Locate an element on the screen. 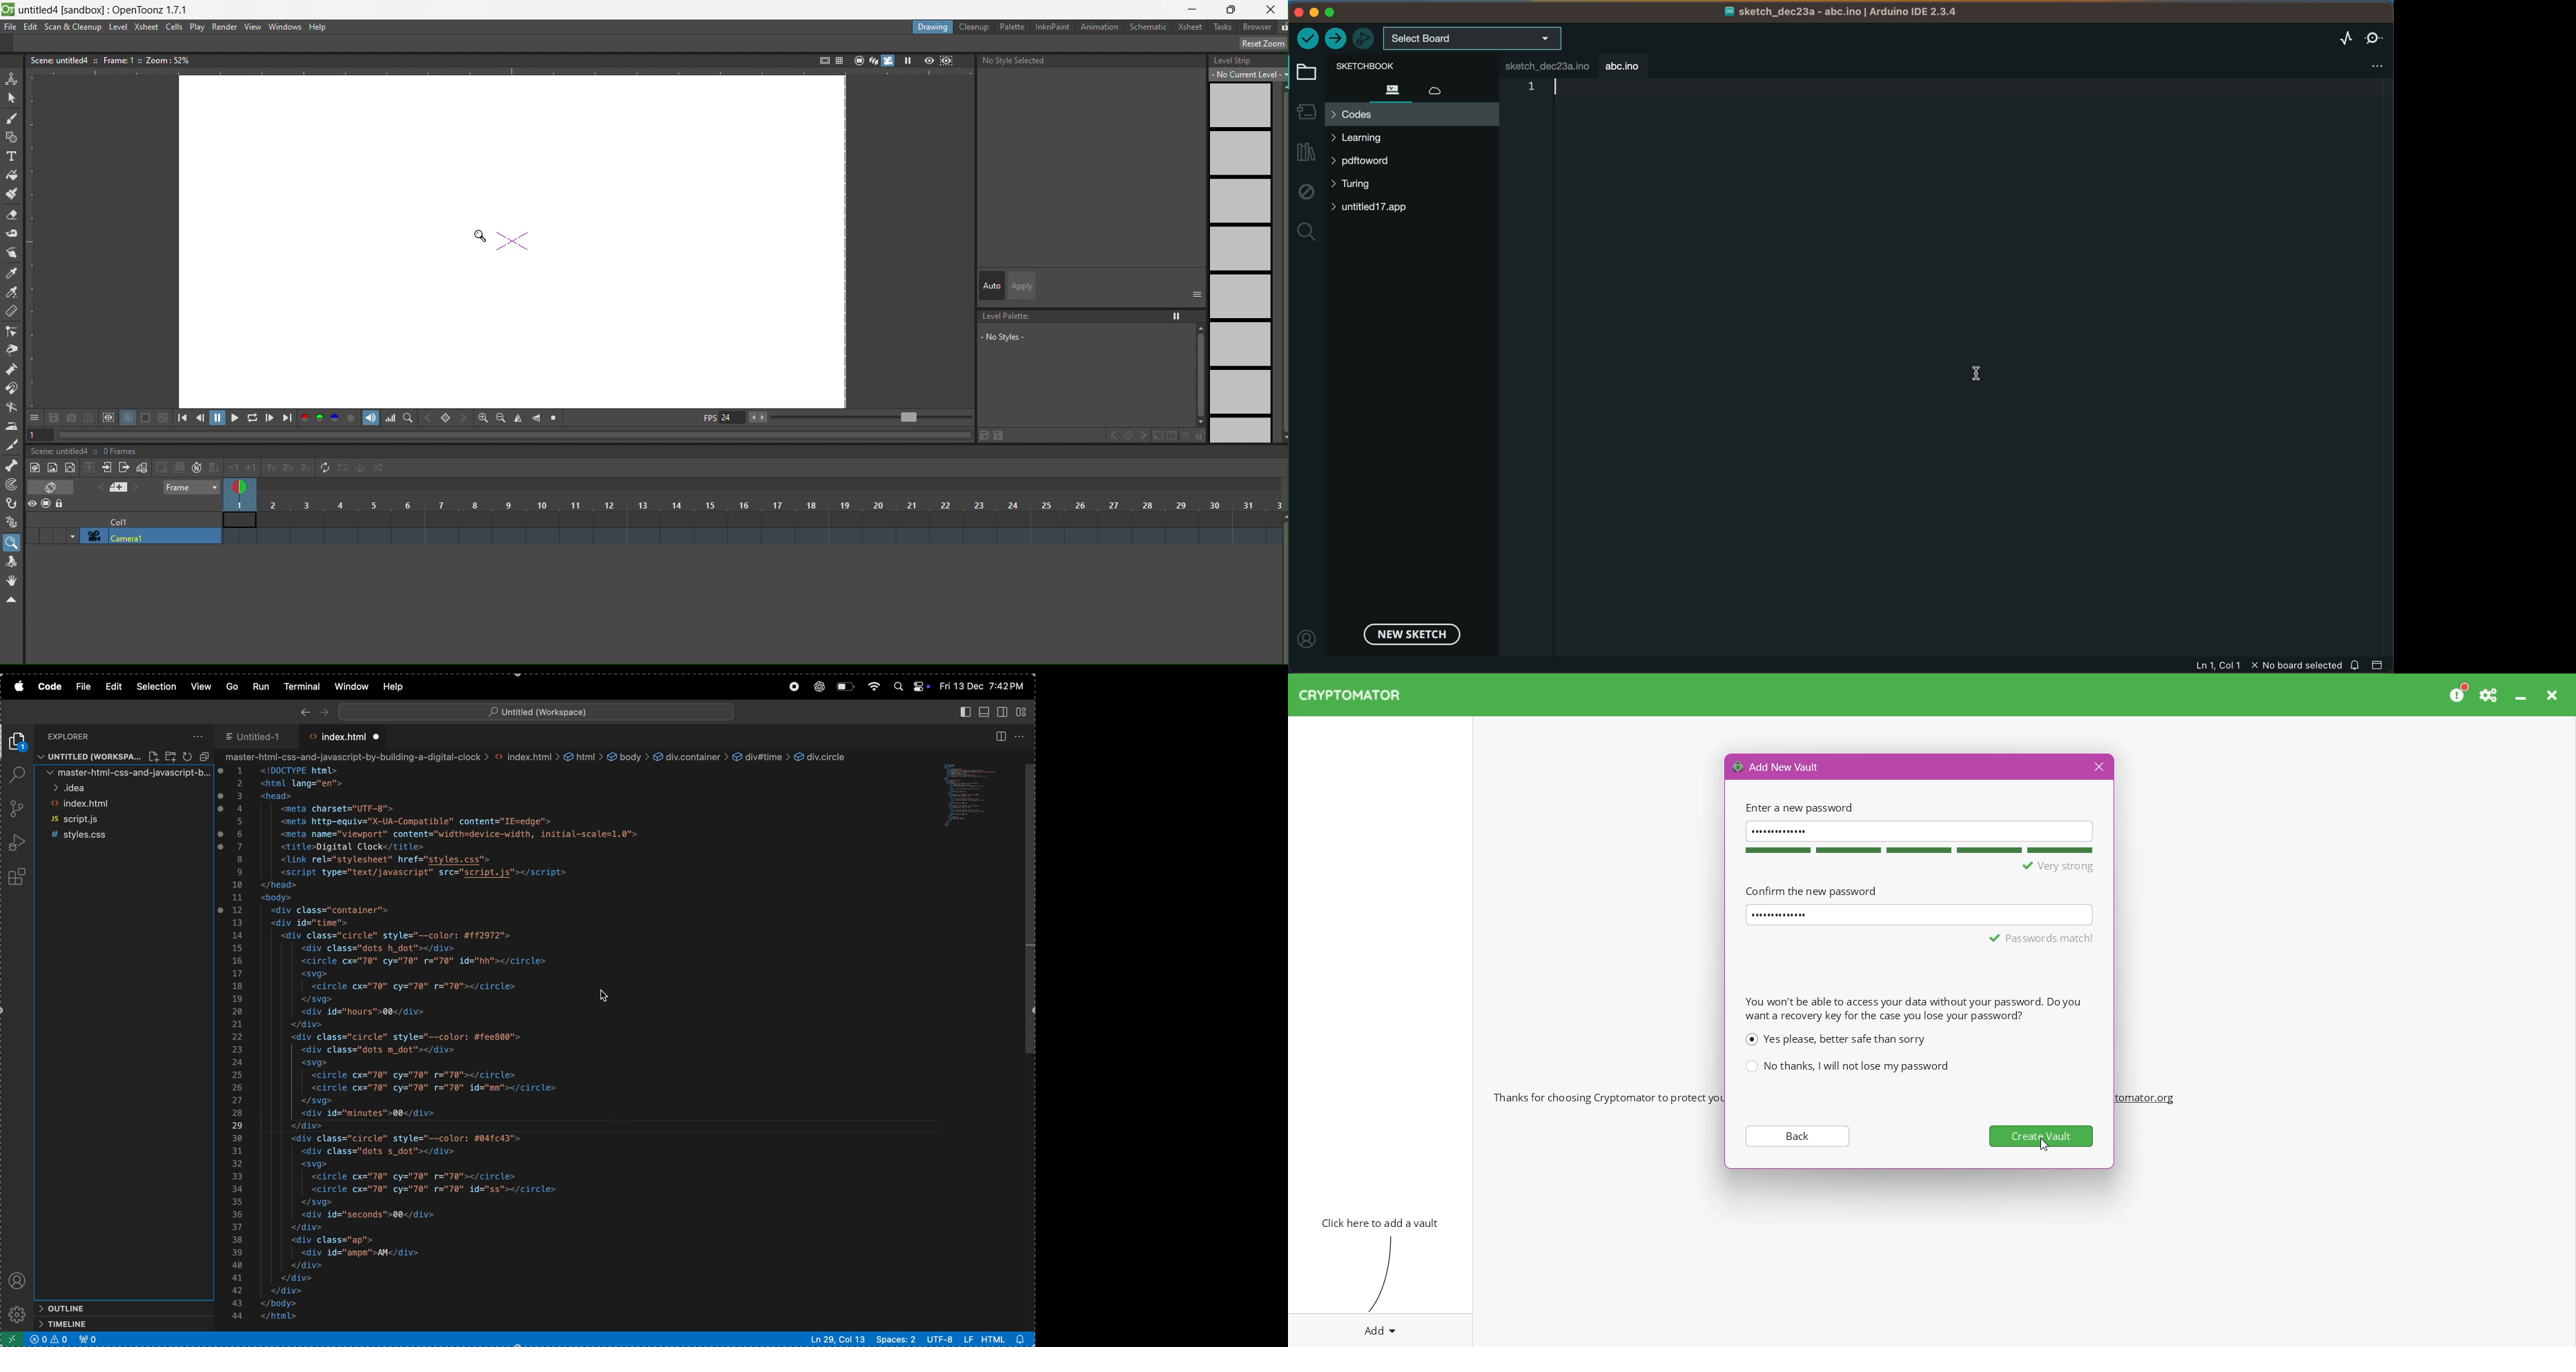  utf 8 is located at coordinates (949, 1339).